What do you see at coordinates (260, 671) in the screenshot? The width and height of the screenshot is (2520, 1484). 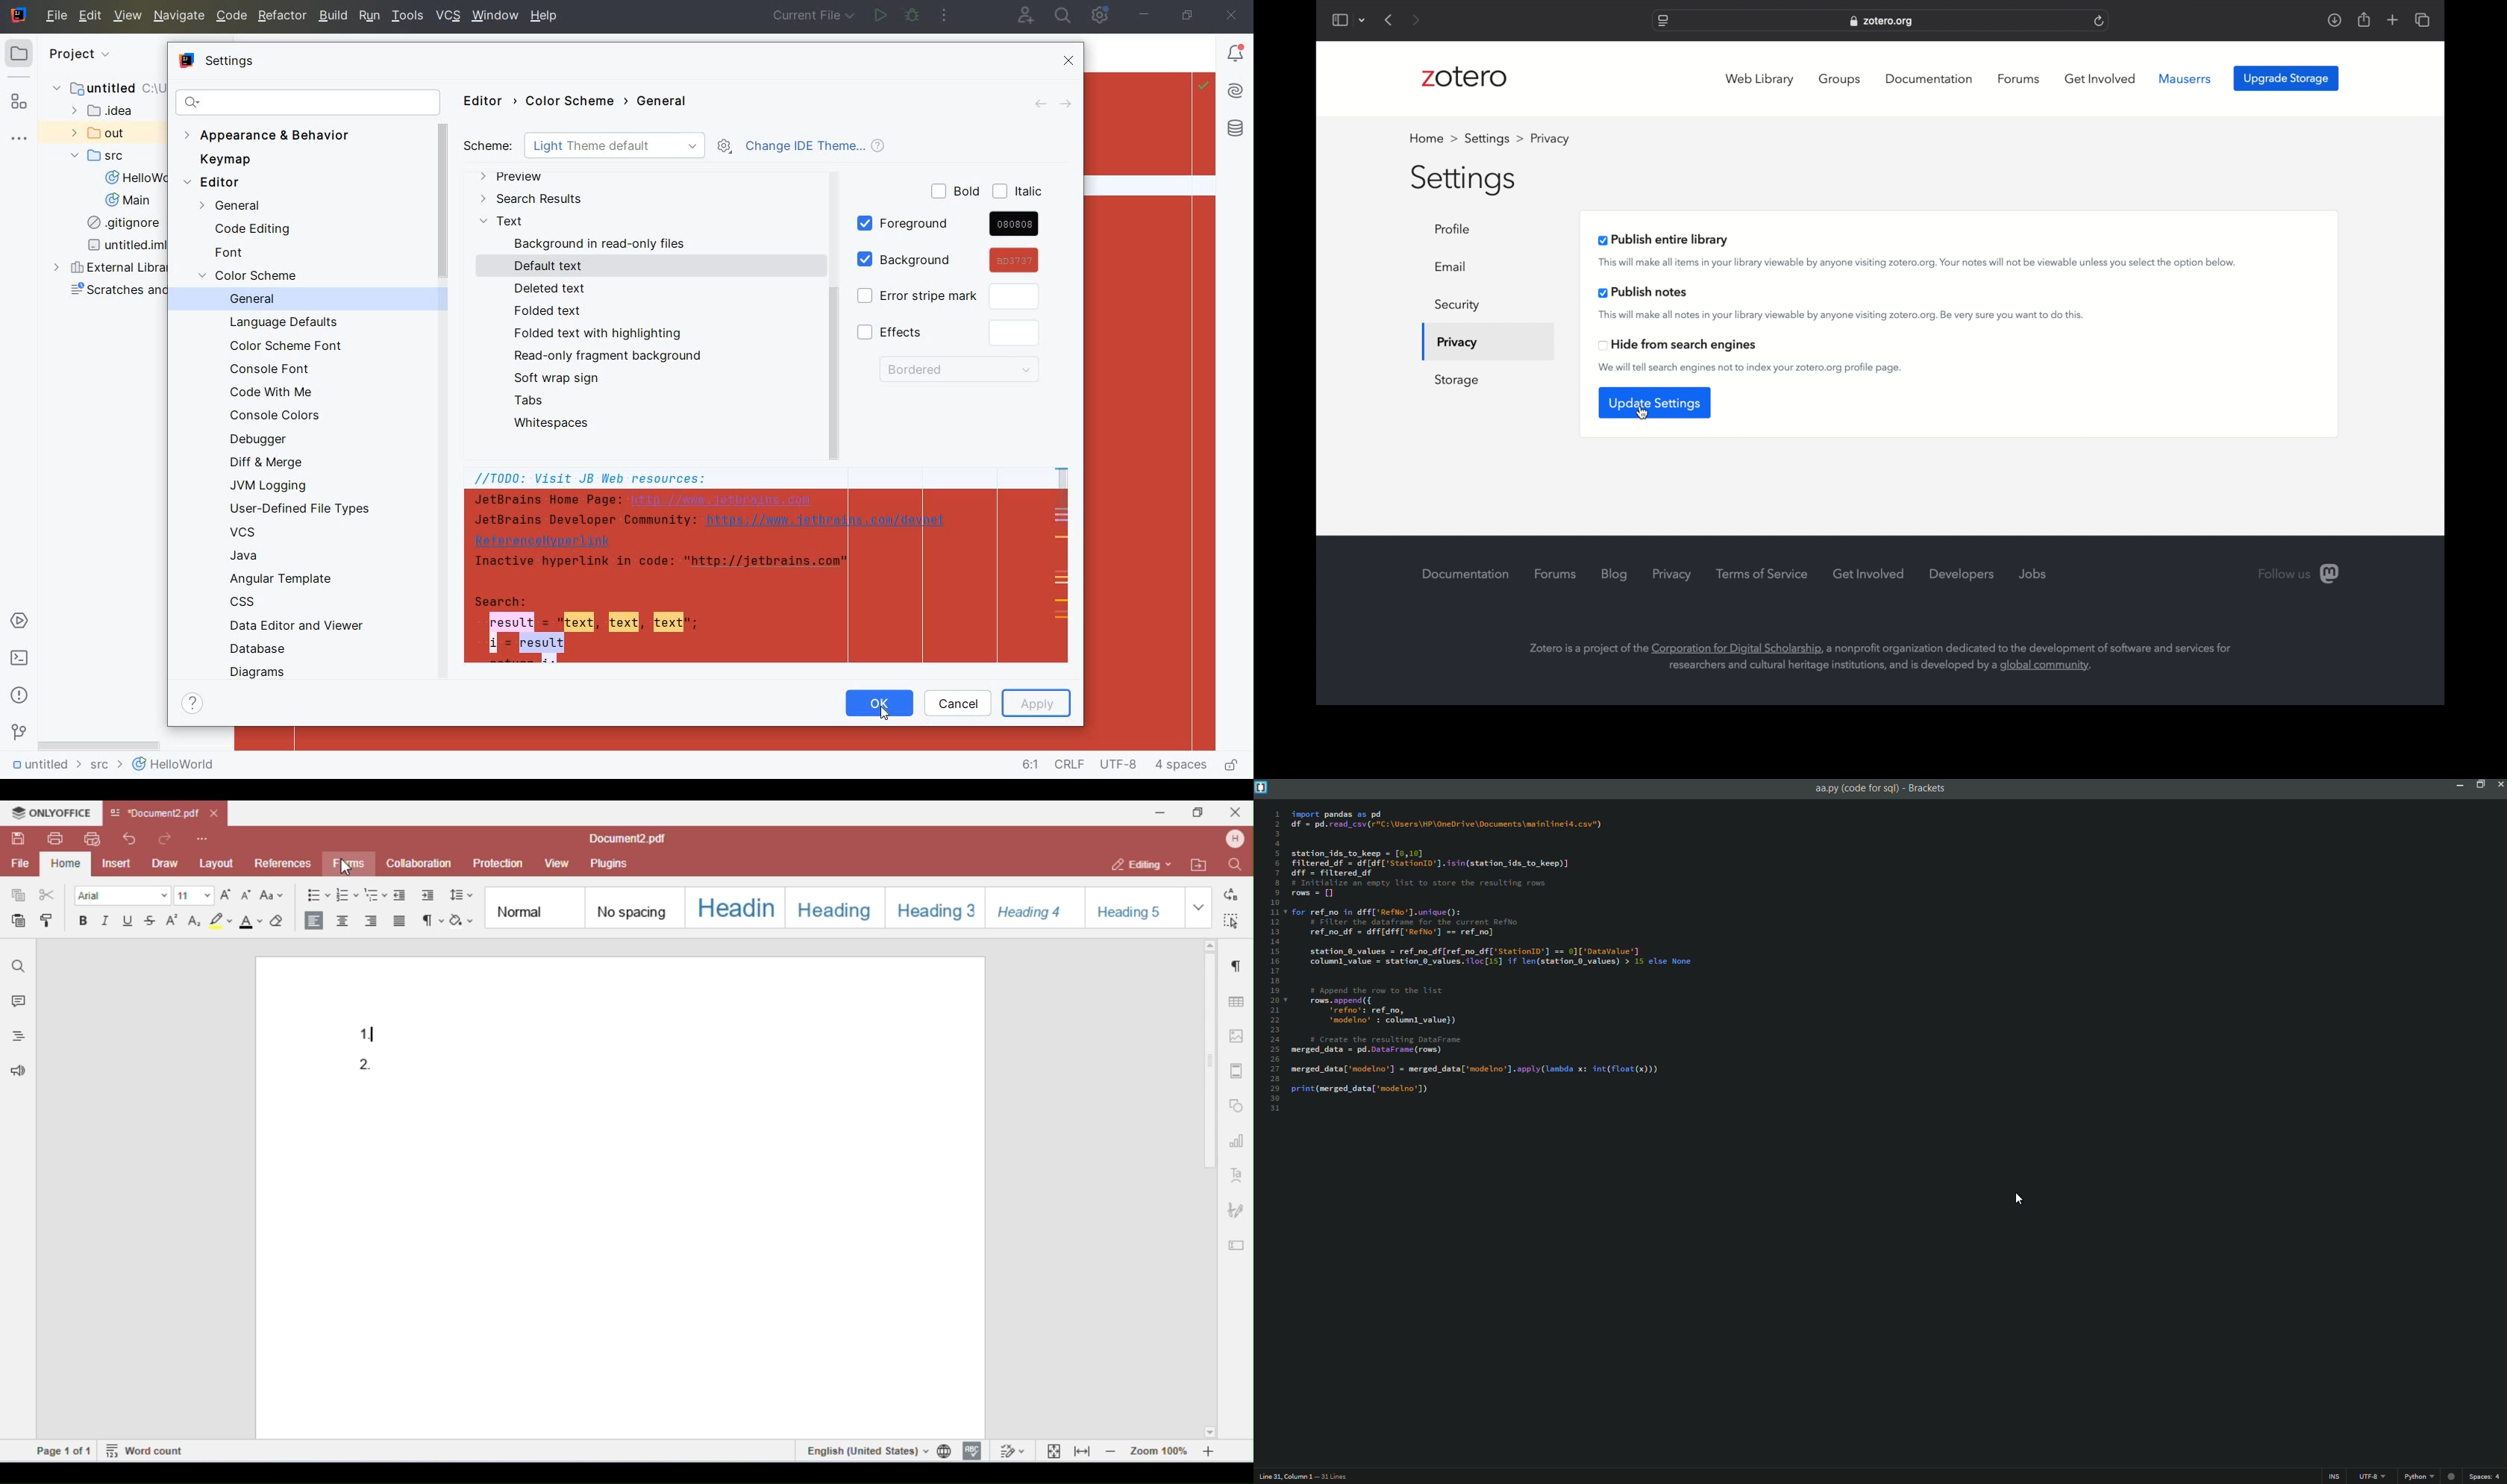 I see `DIAGRAMS` at bounding box center [260, 671].